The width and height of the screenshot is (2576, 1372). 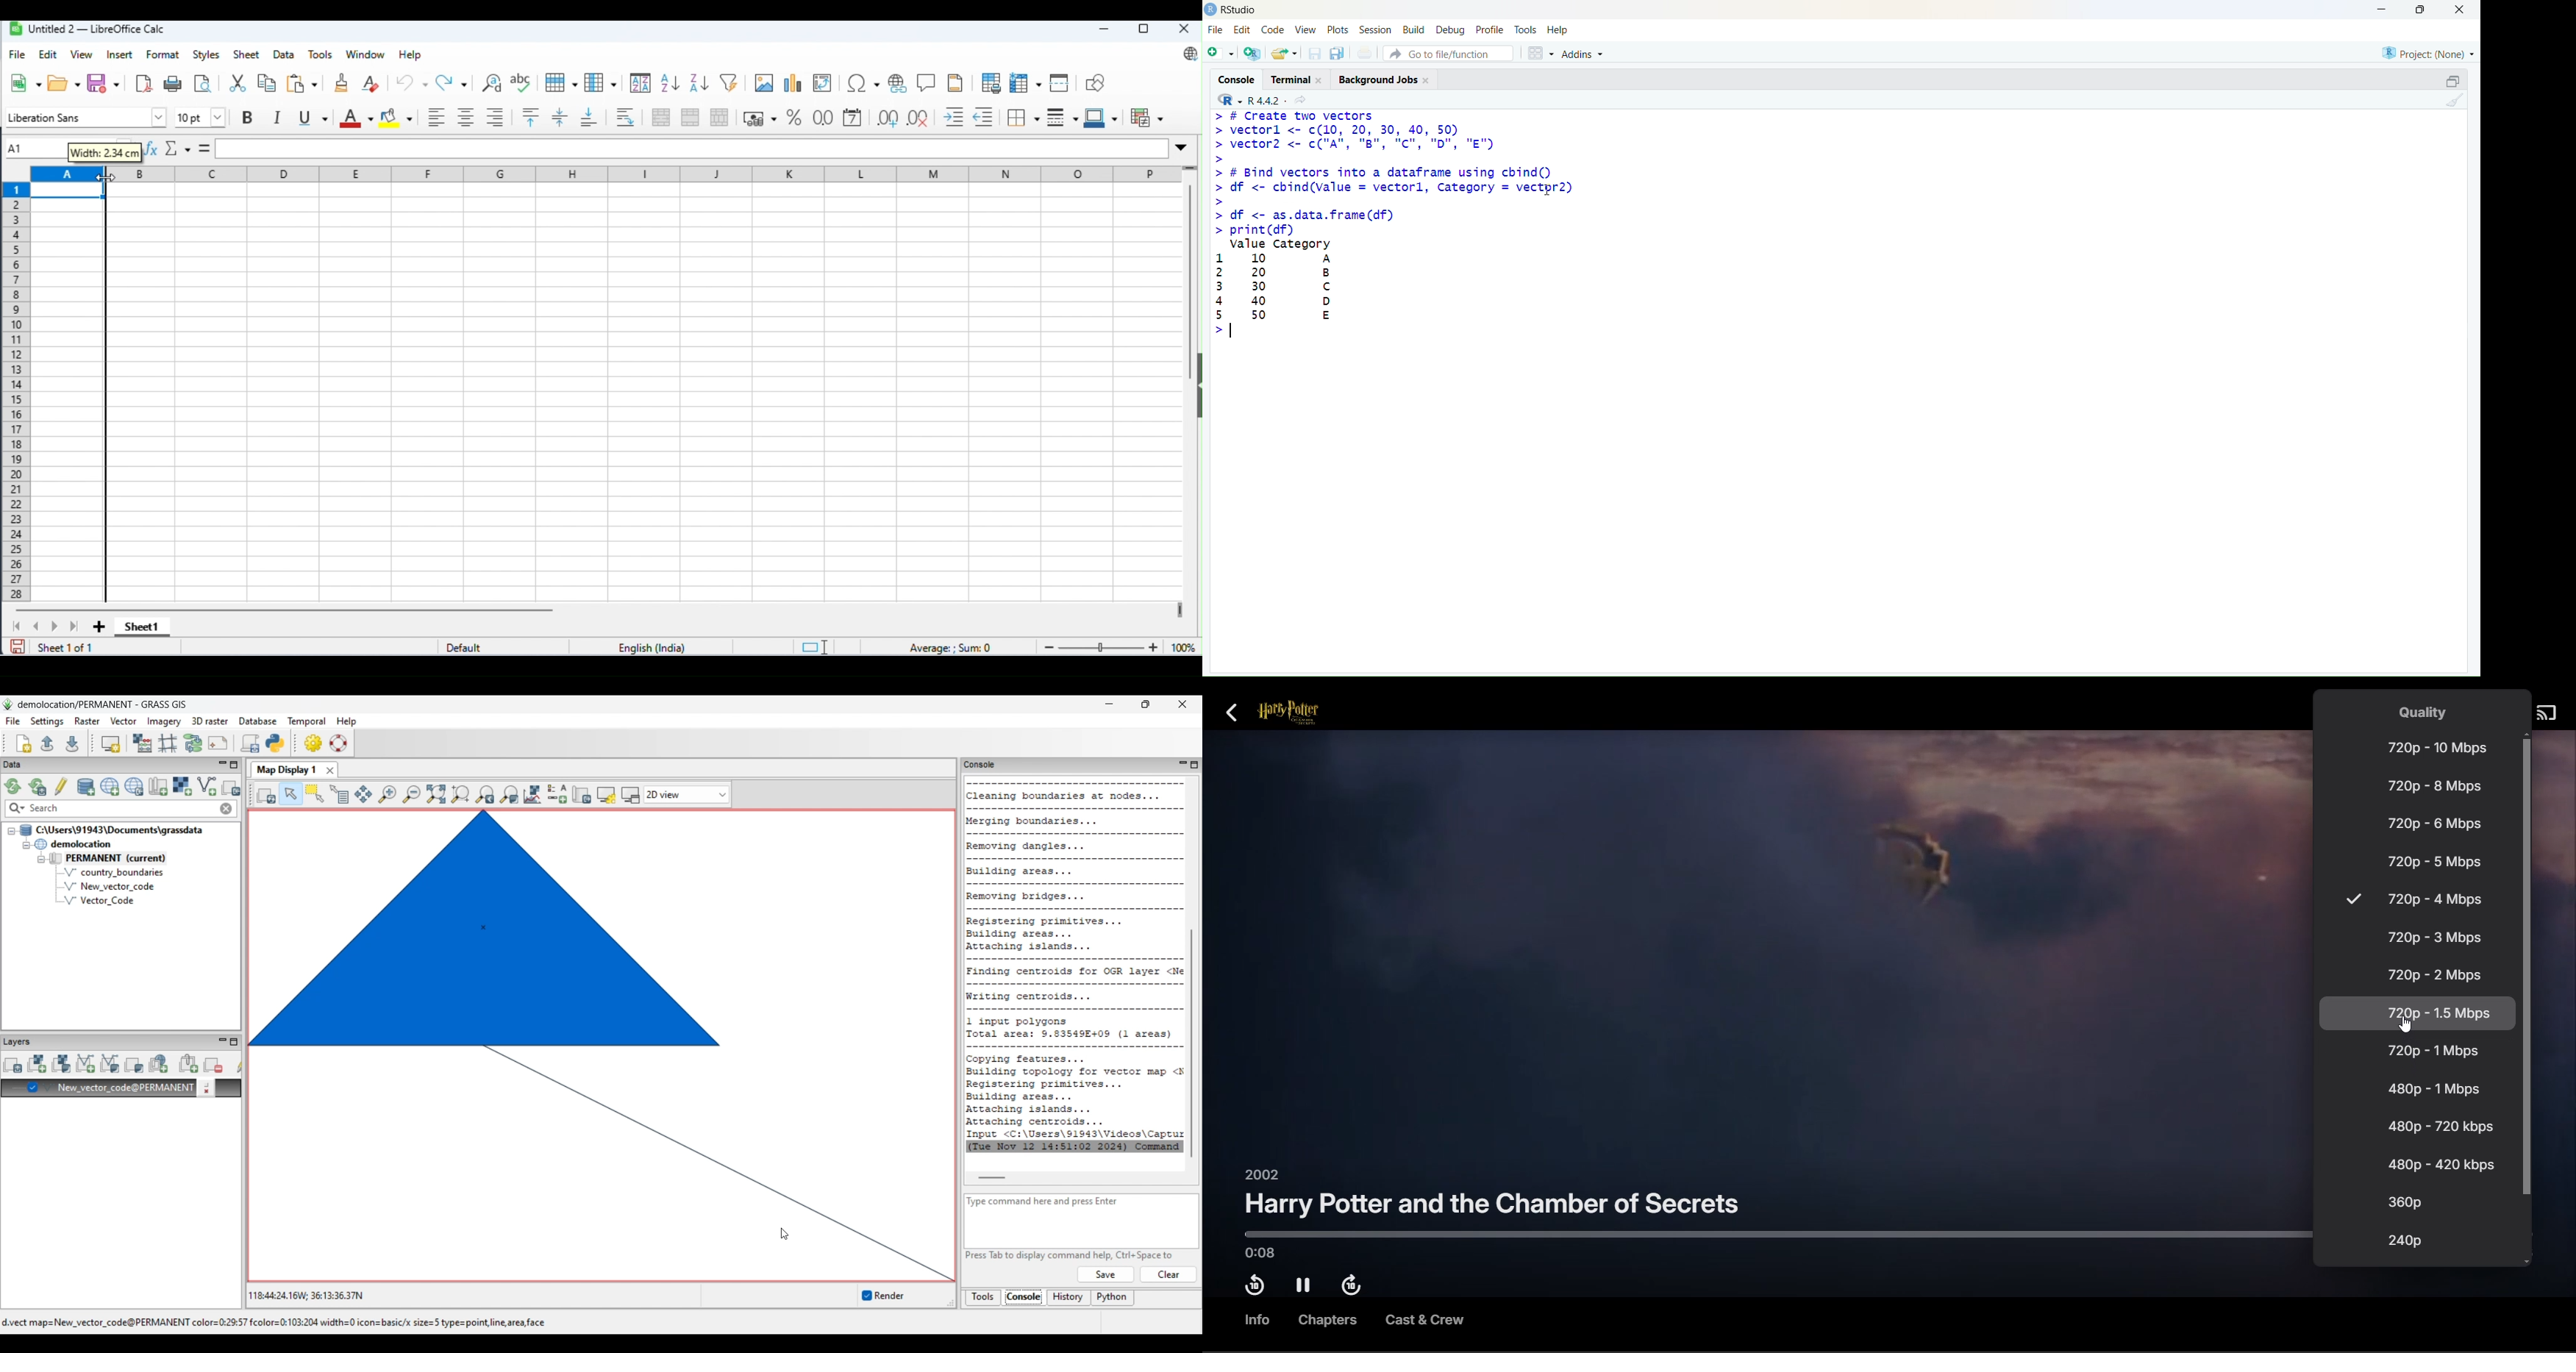 What do you see at coordinates (75, 627) in the screenshot?
I see `last sheet` at bounding box center [75, 627].